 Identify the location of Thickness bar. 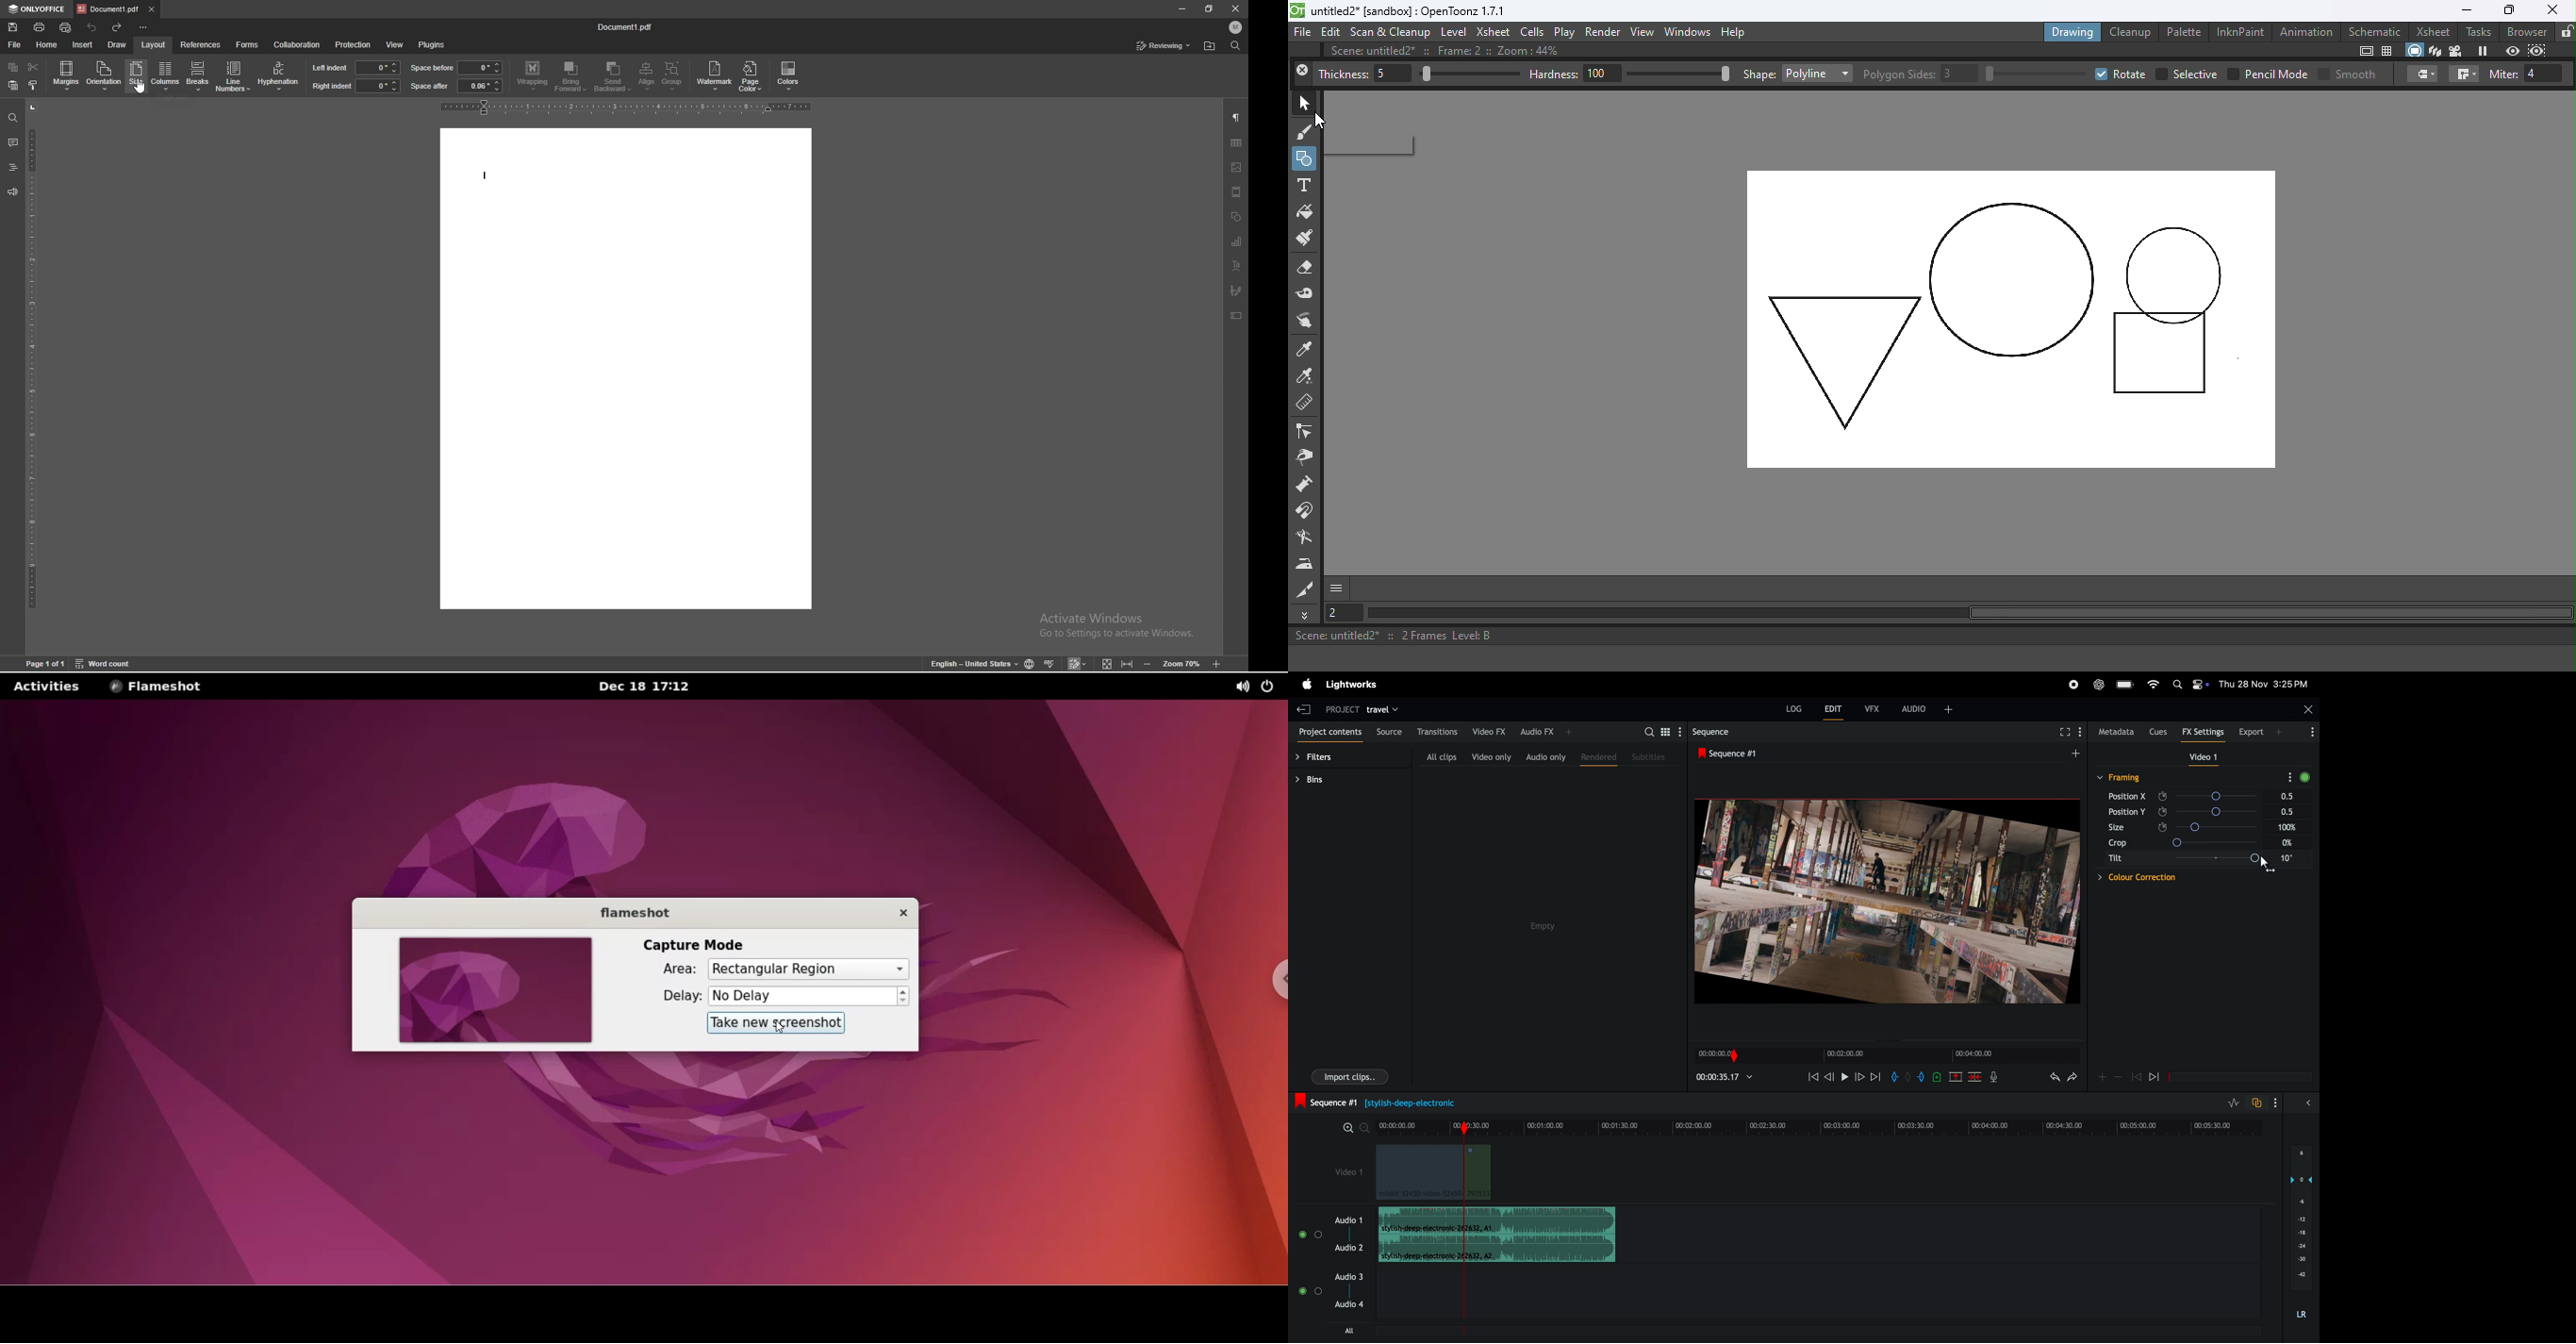
(1471, 75).